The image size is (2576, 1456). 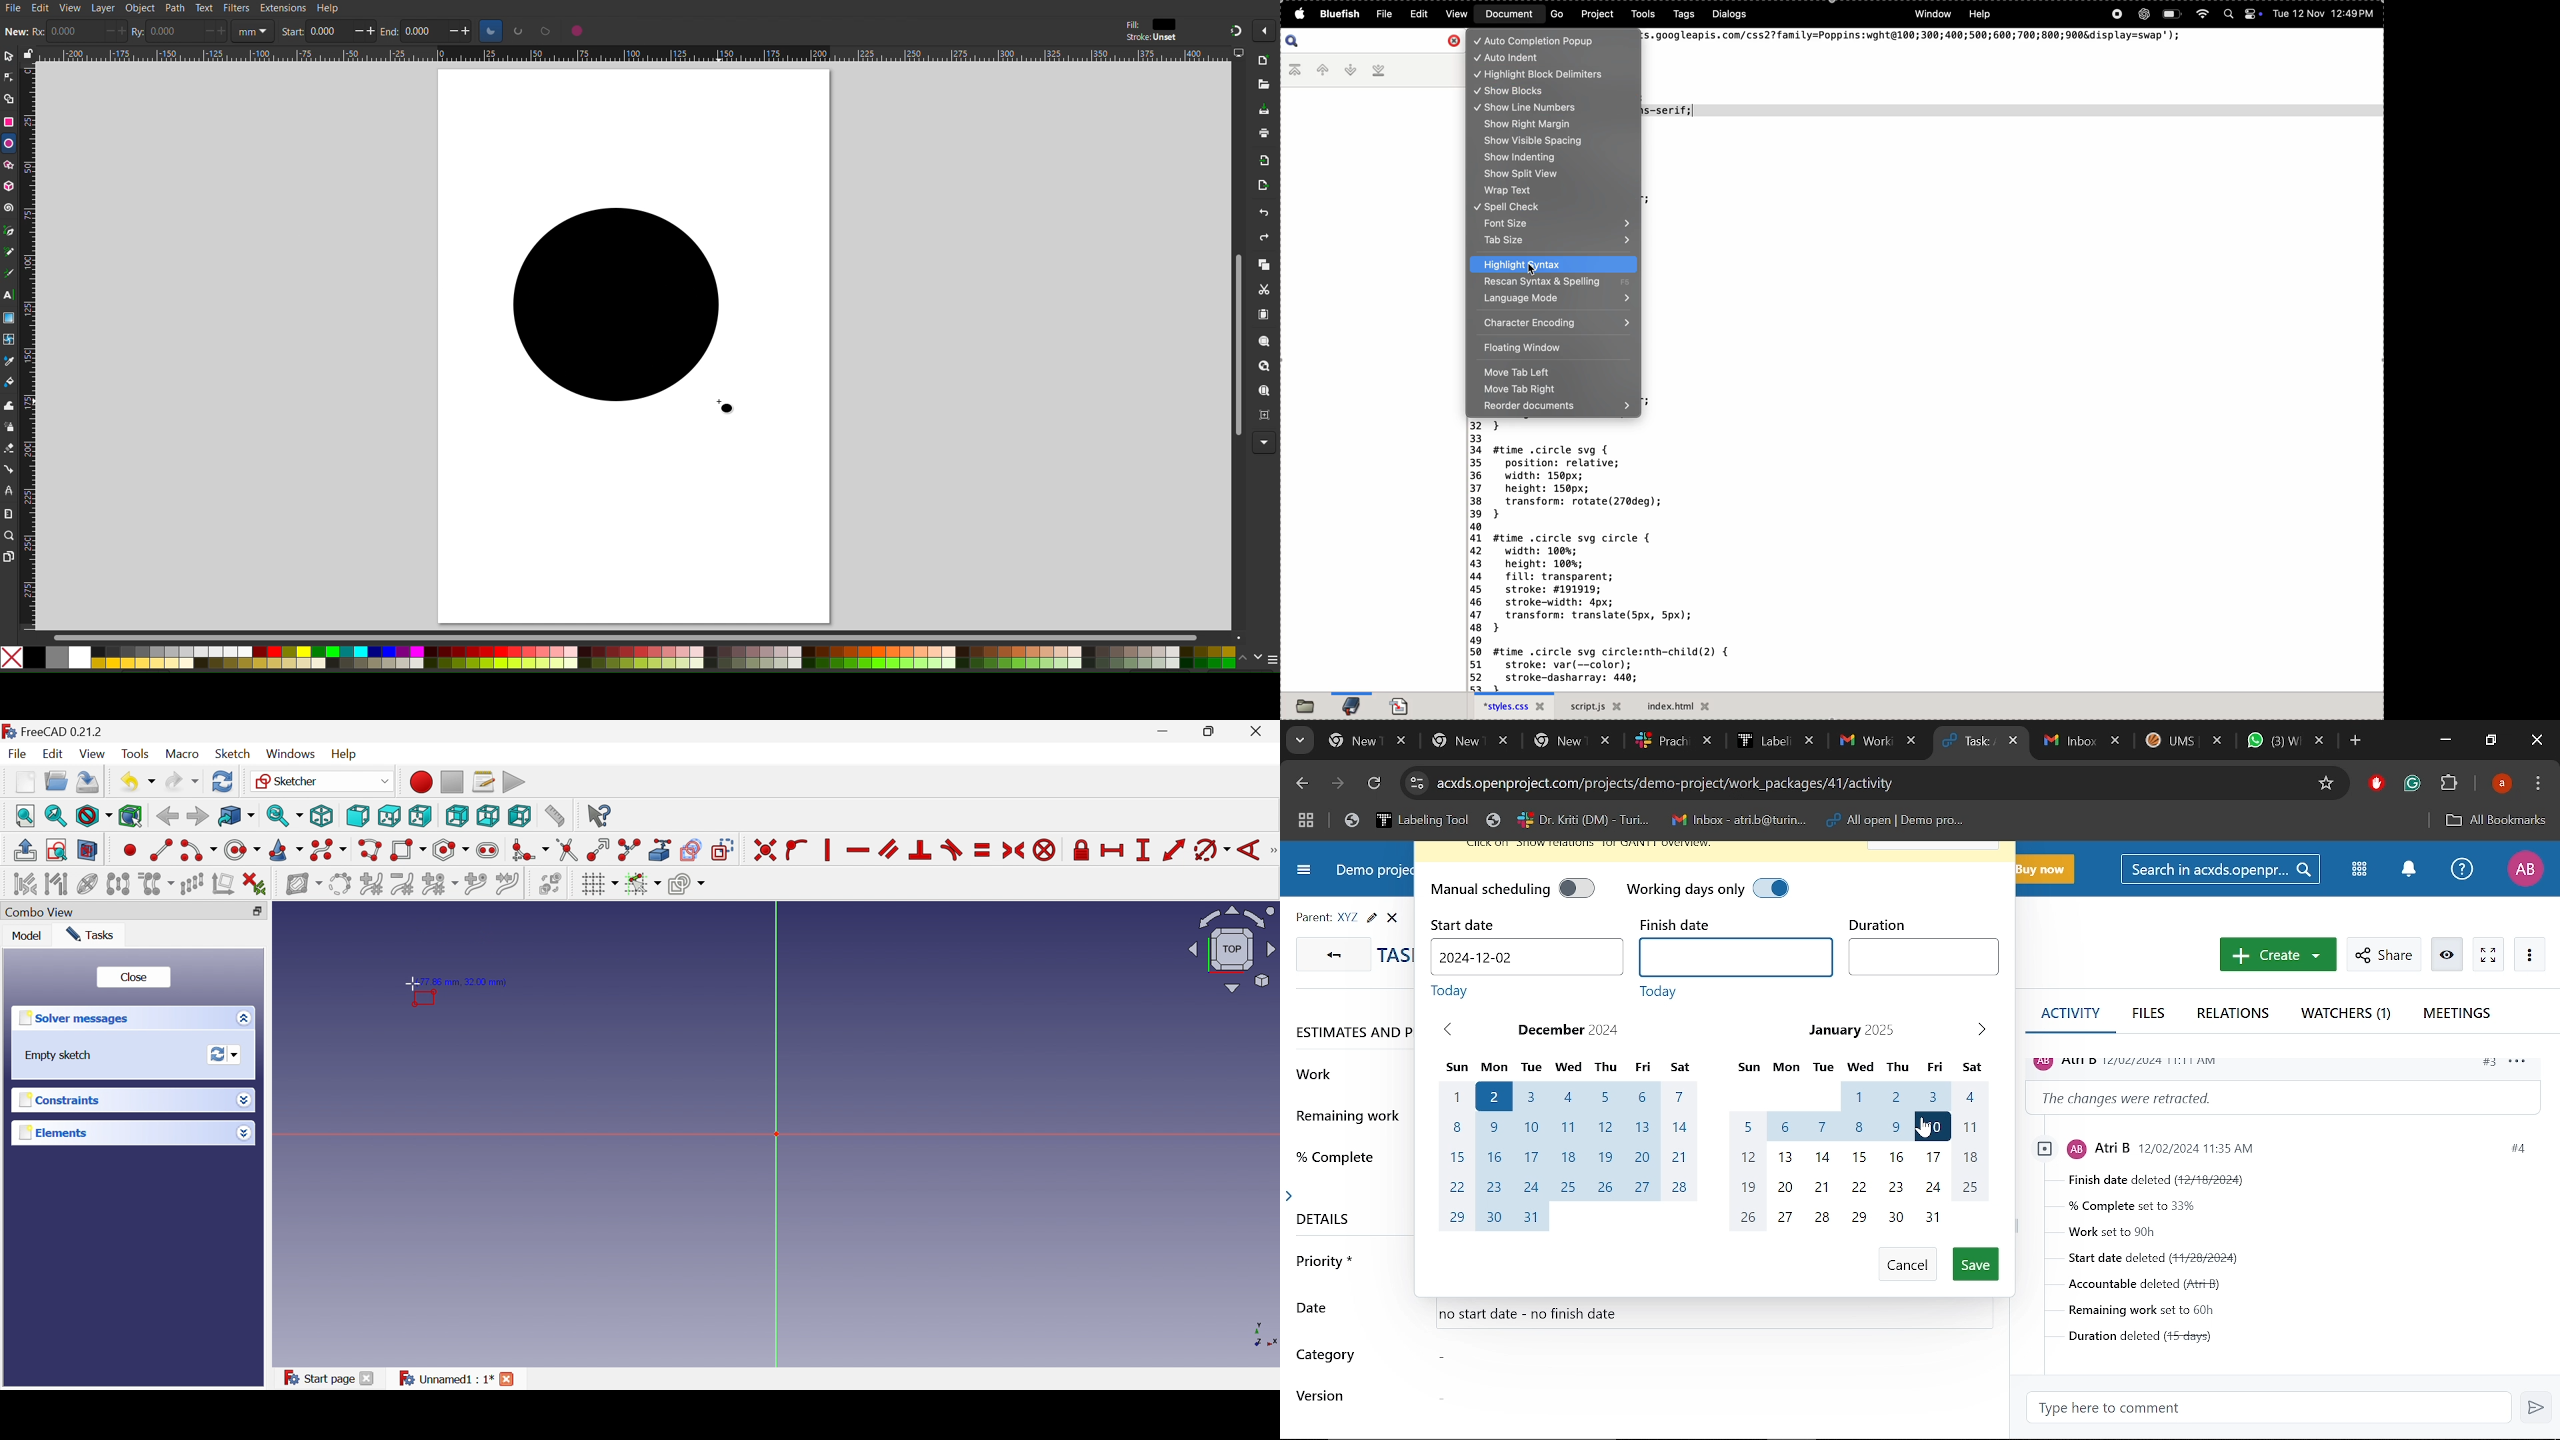 I want to click on open doc, so click(x=1403, y=703).